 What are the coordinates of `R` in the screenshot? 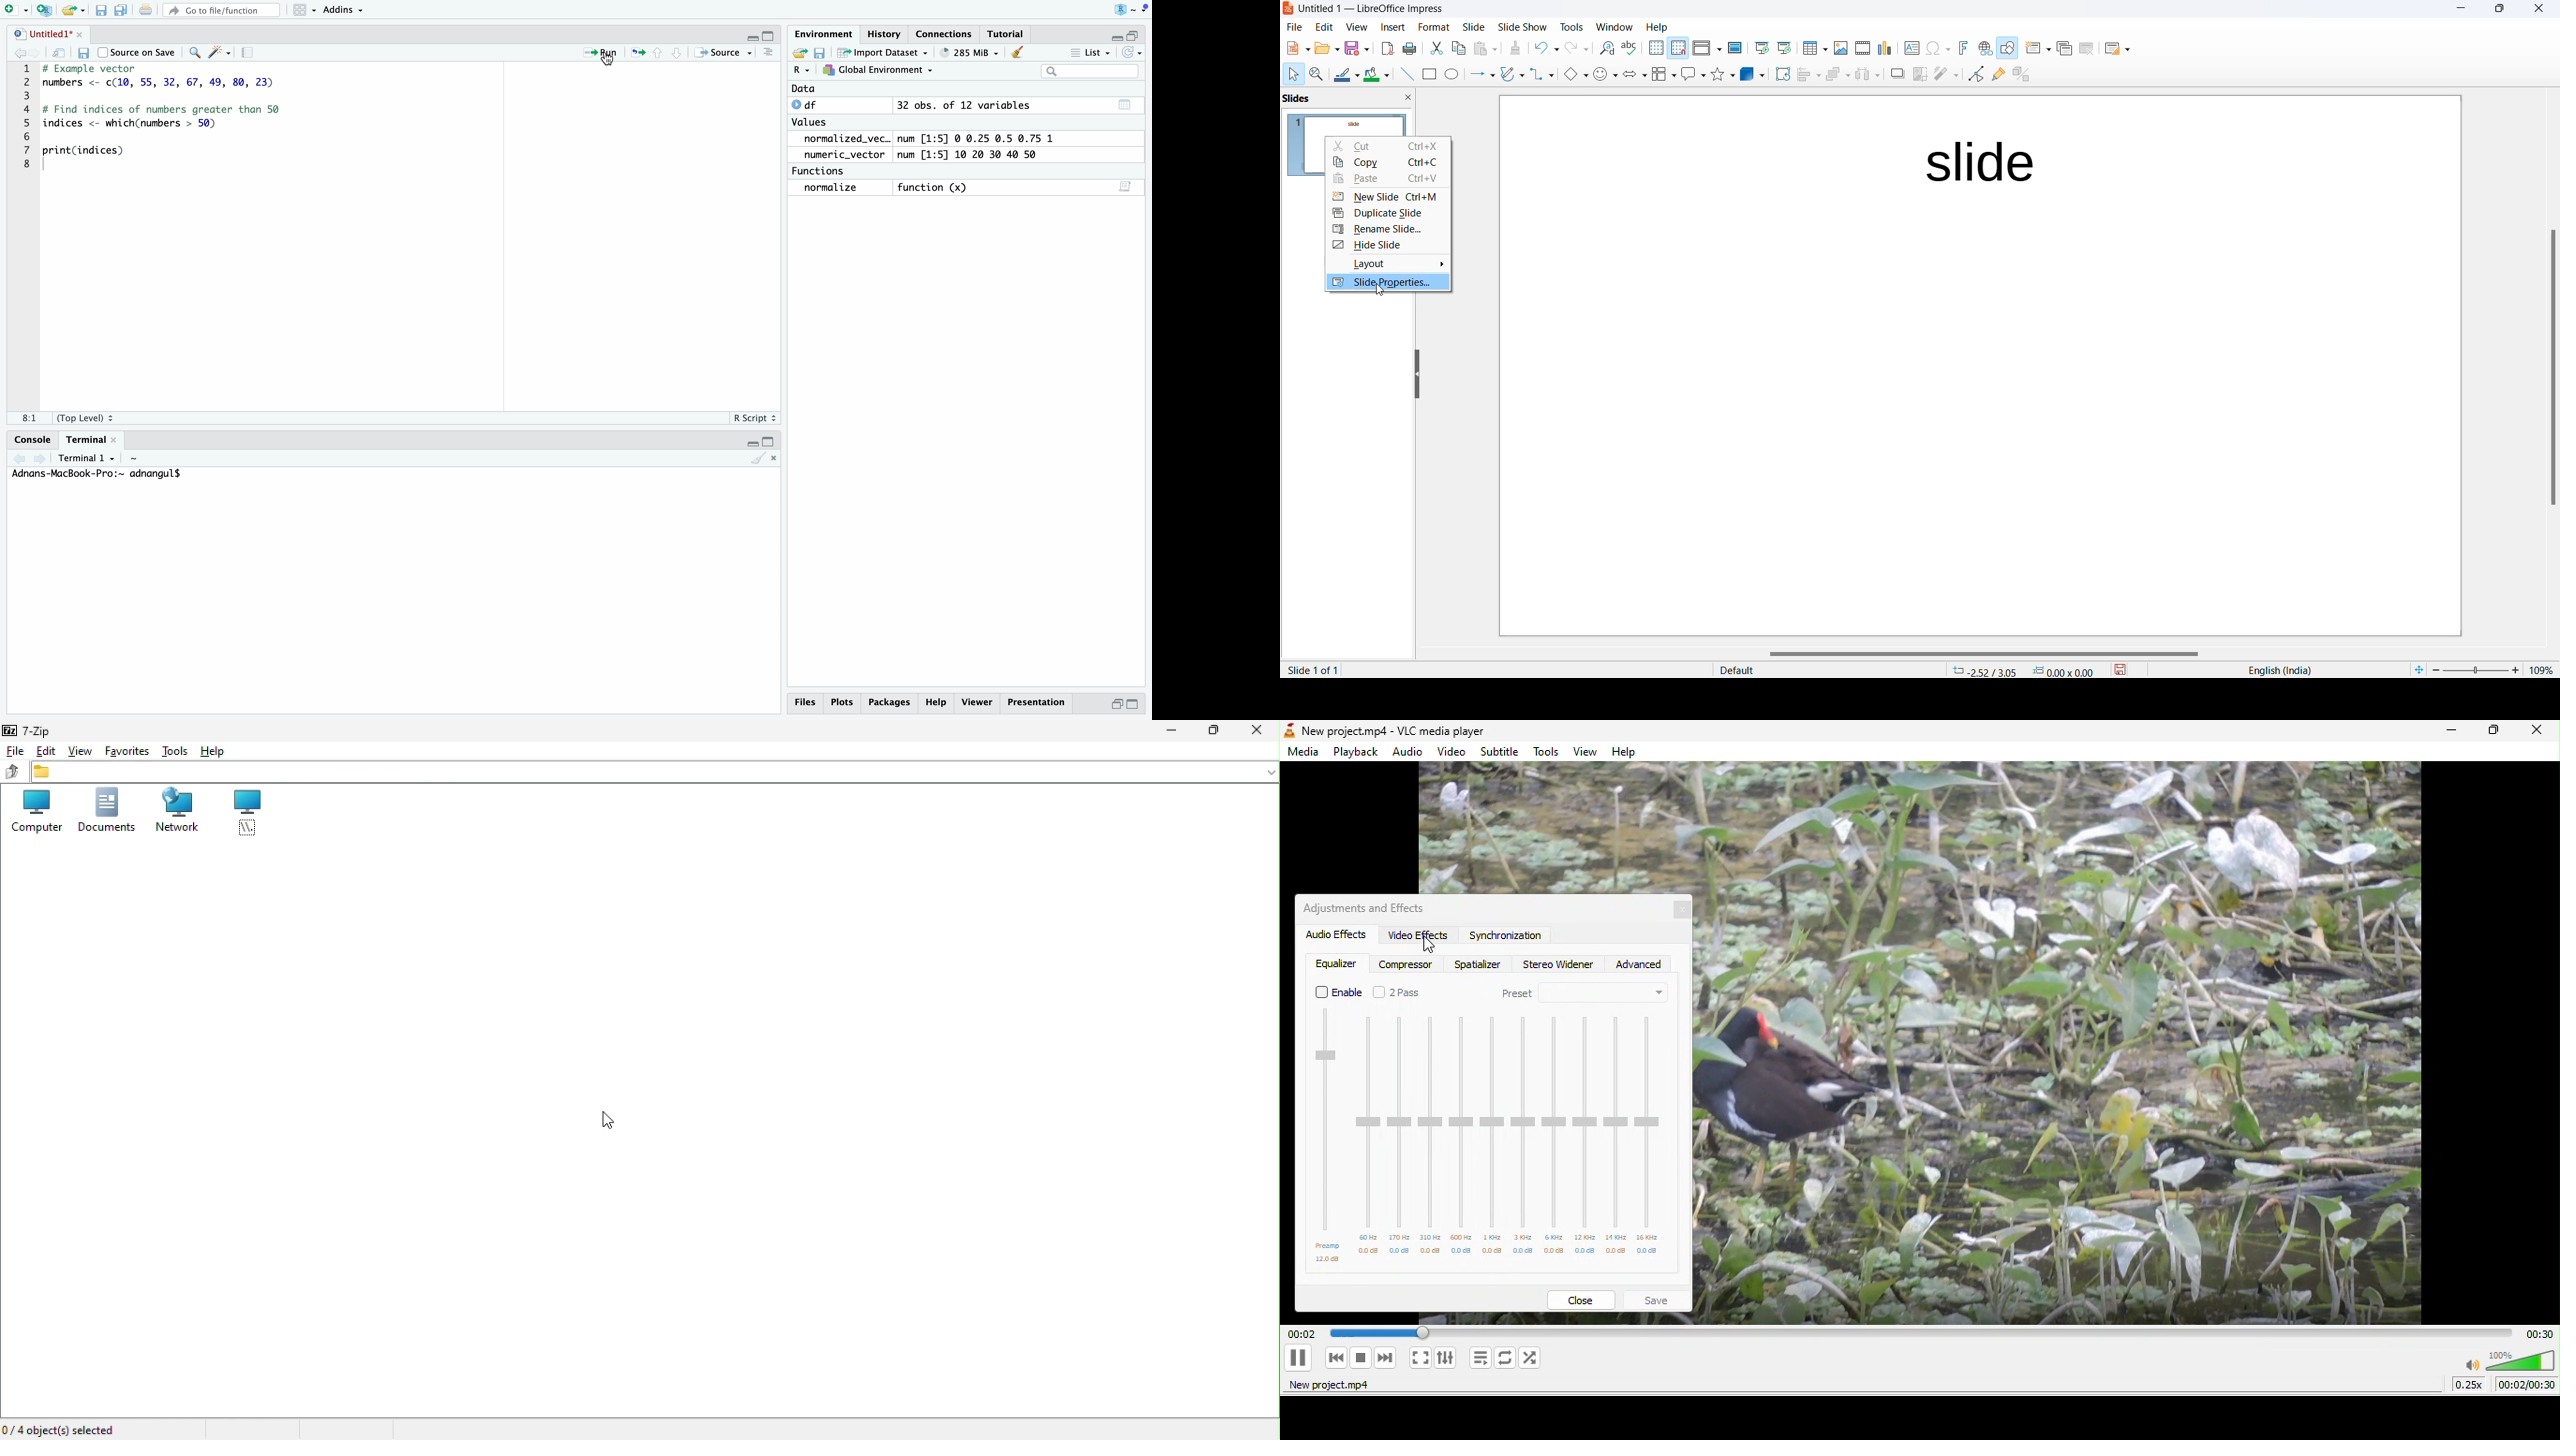 It's located at (1125, 9).